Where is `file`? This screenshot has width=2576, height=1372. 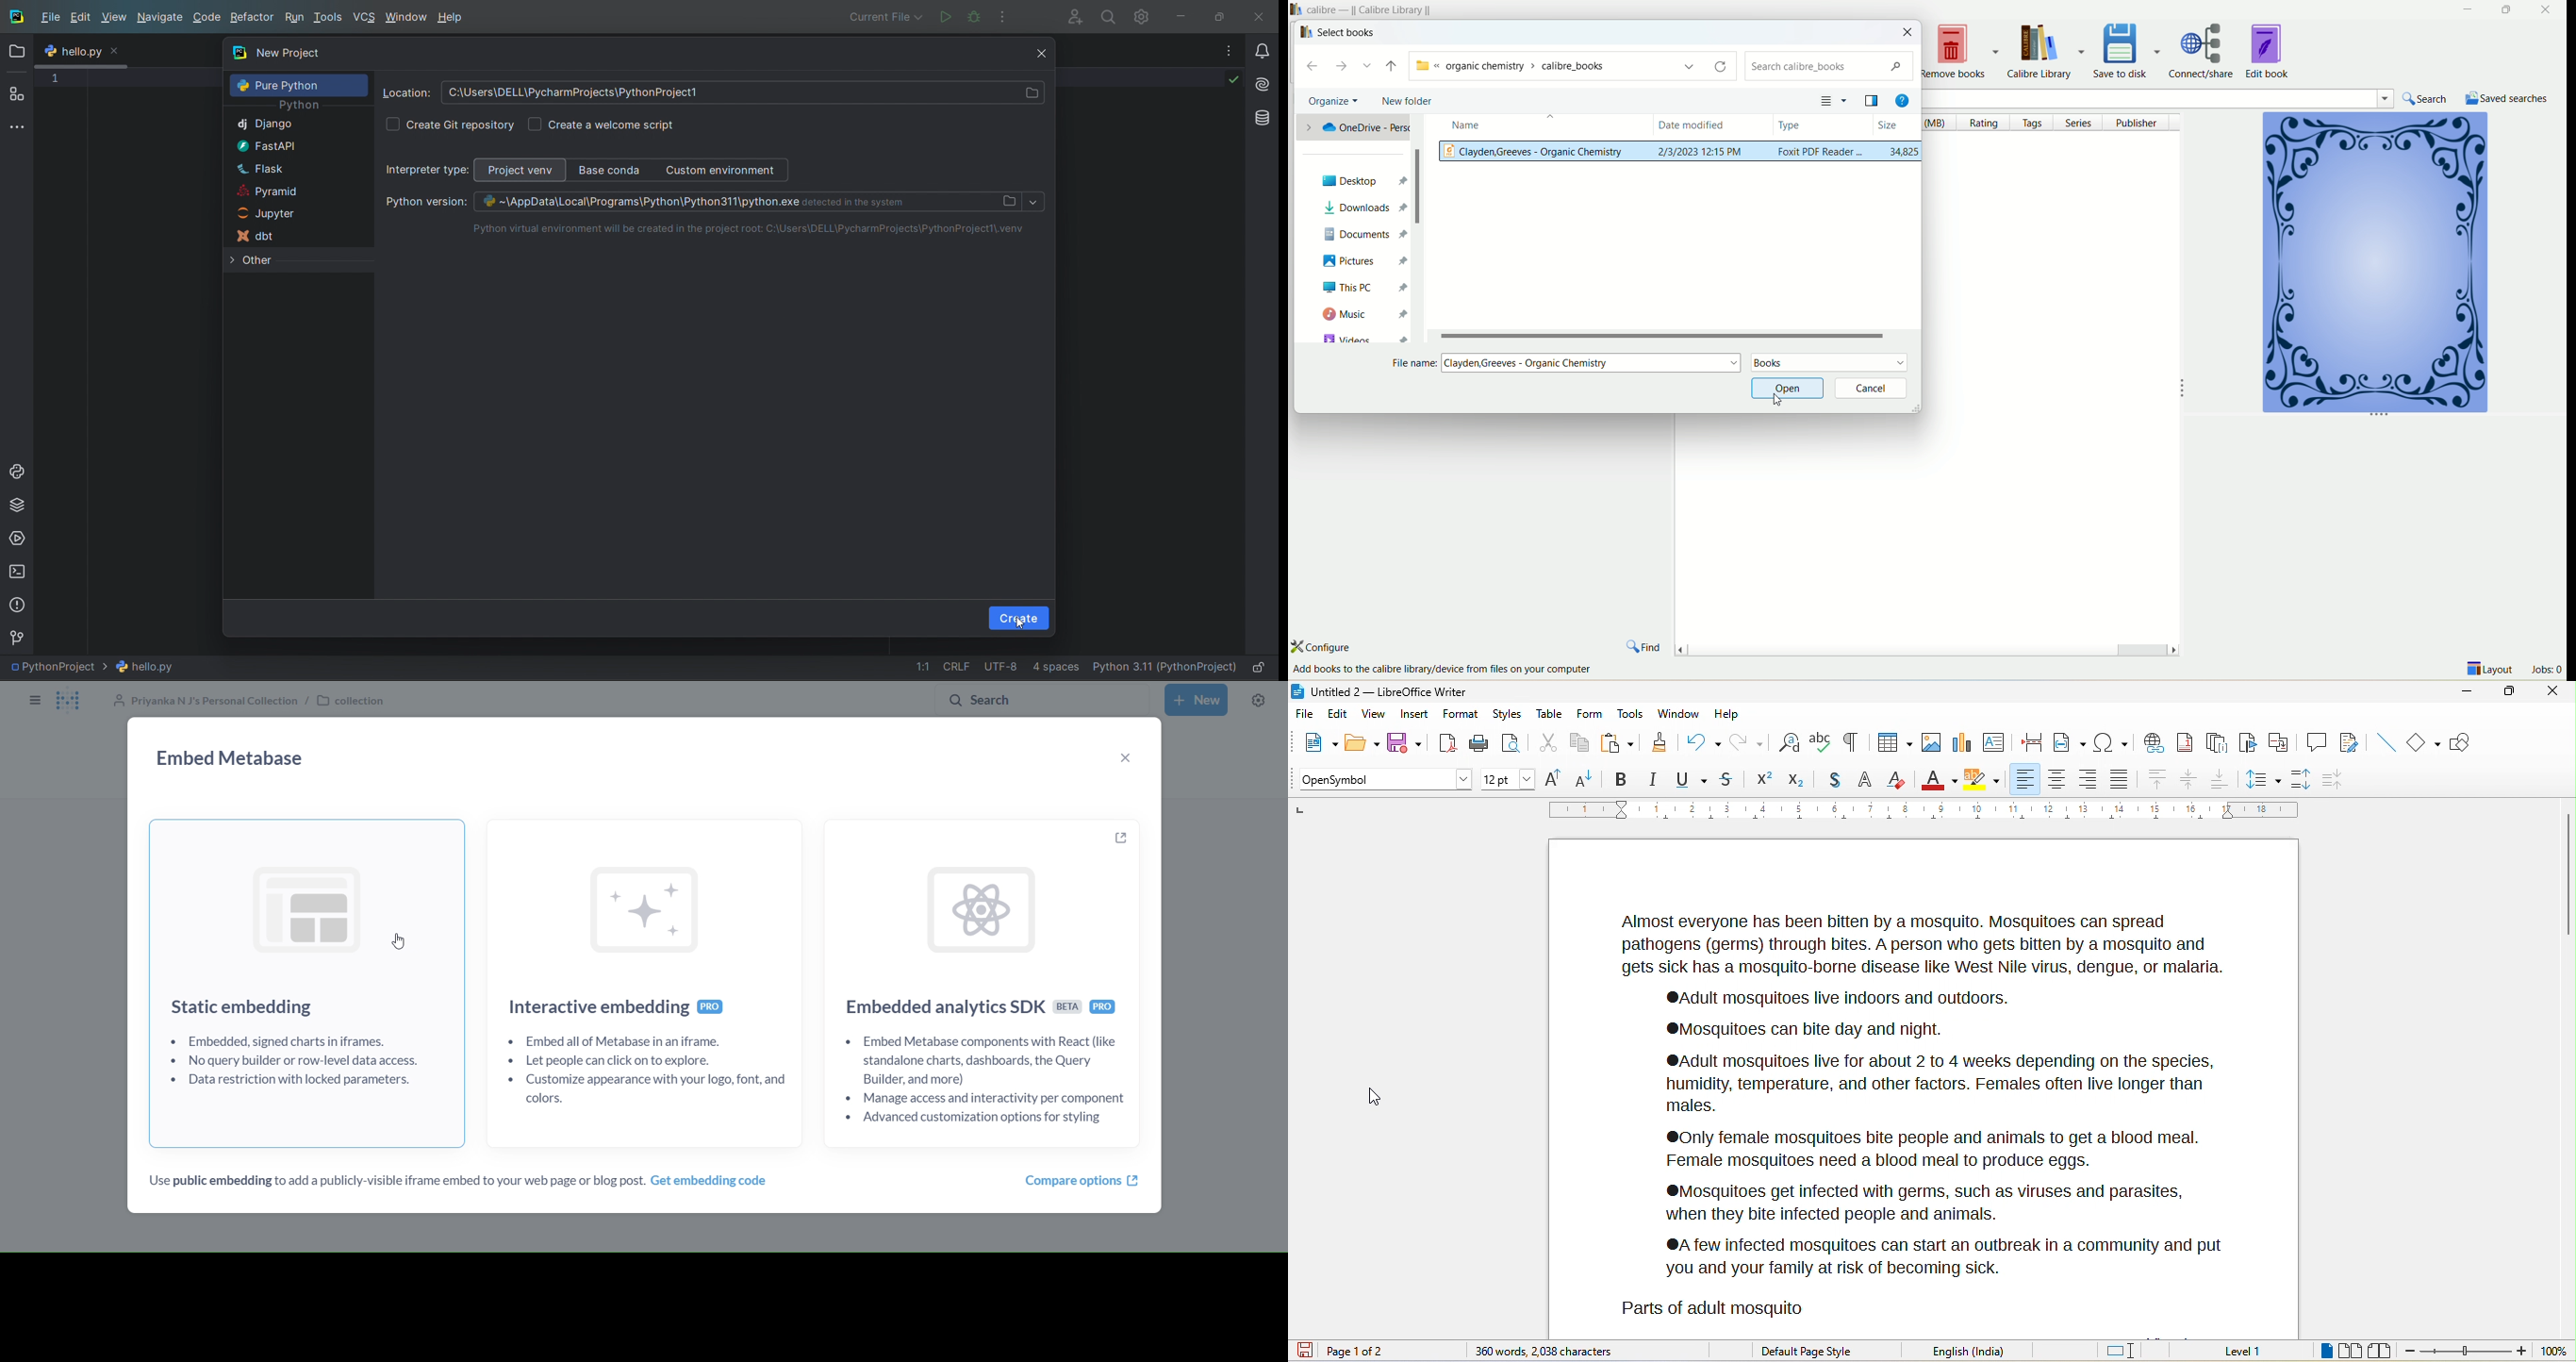 file is located at coordinates (1304, 715).